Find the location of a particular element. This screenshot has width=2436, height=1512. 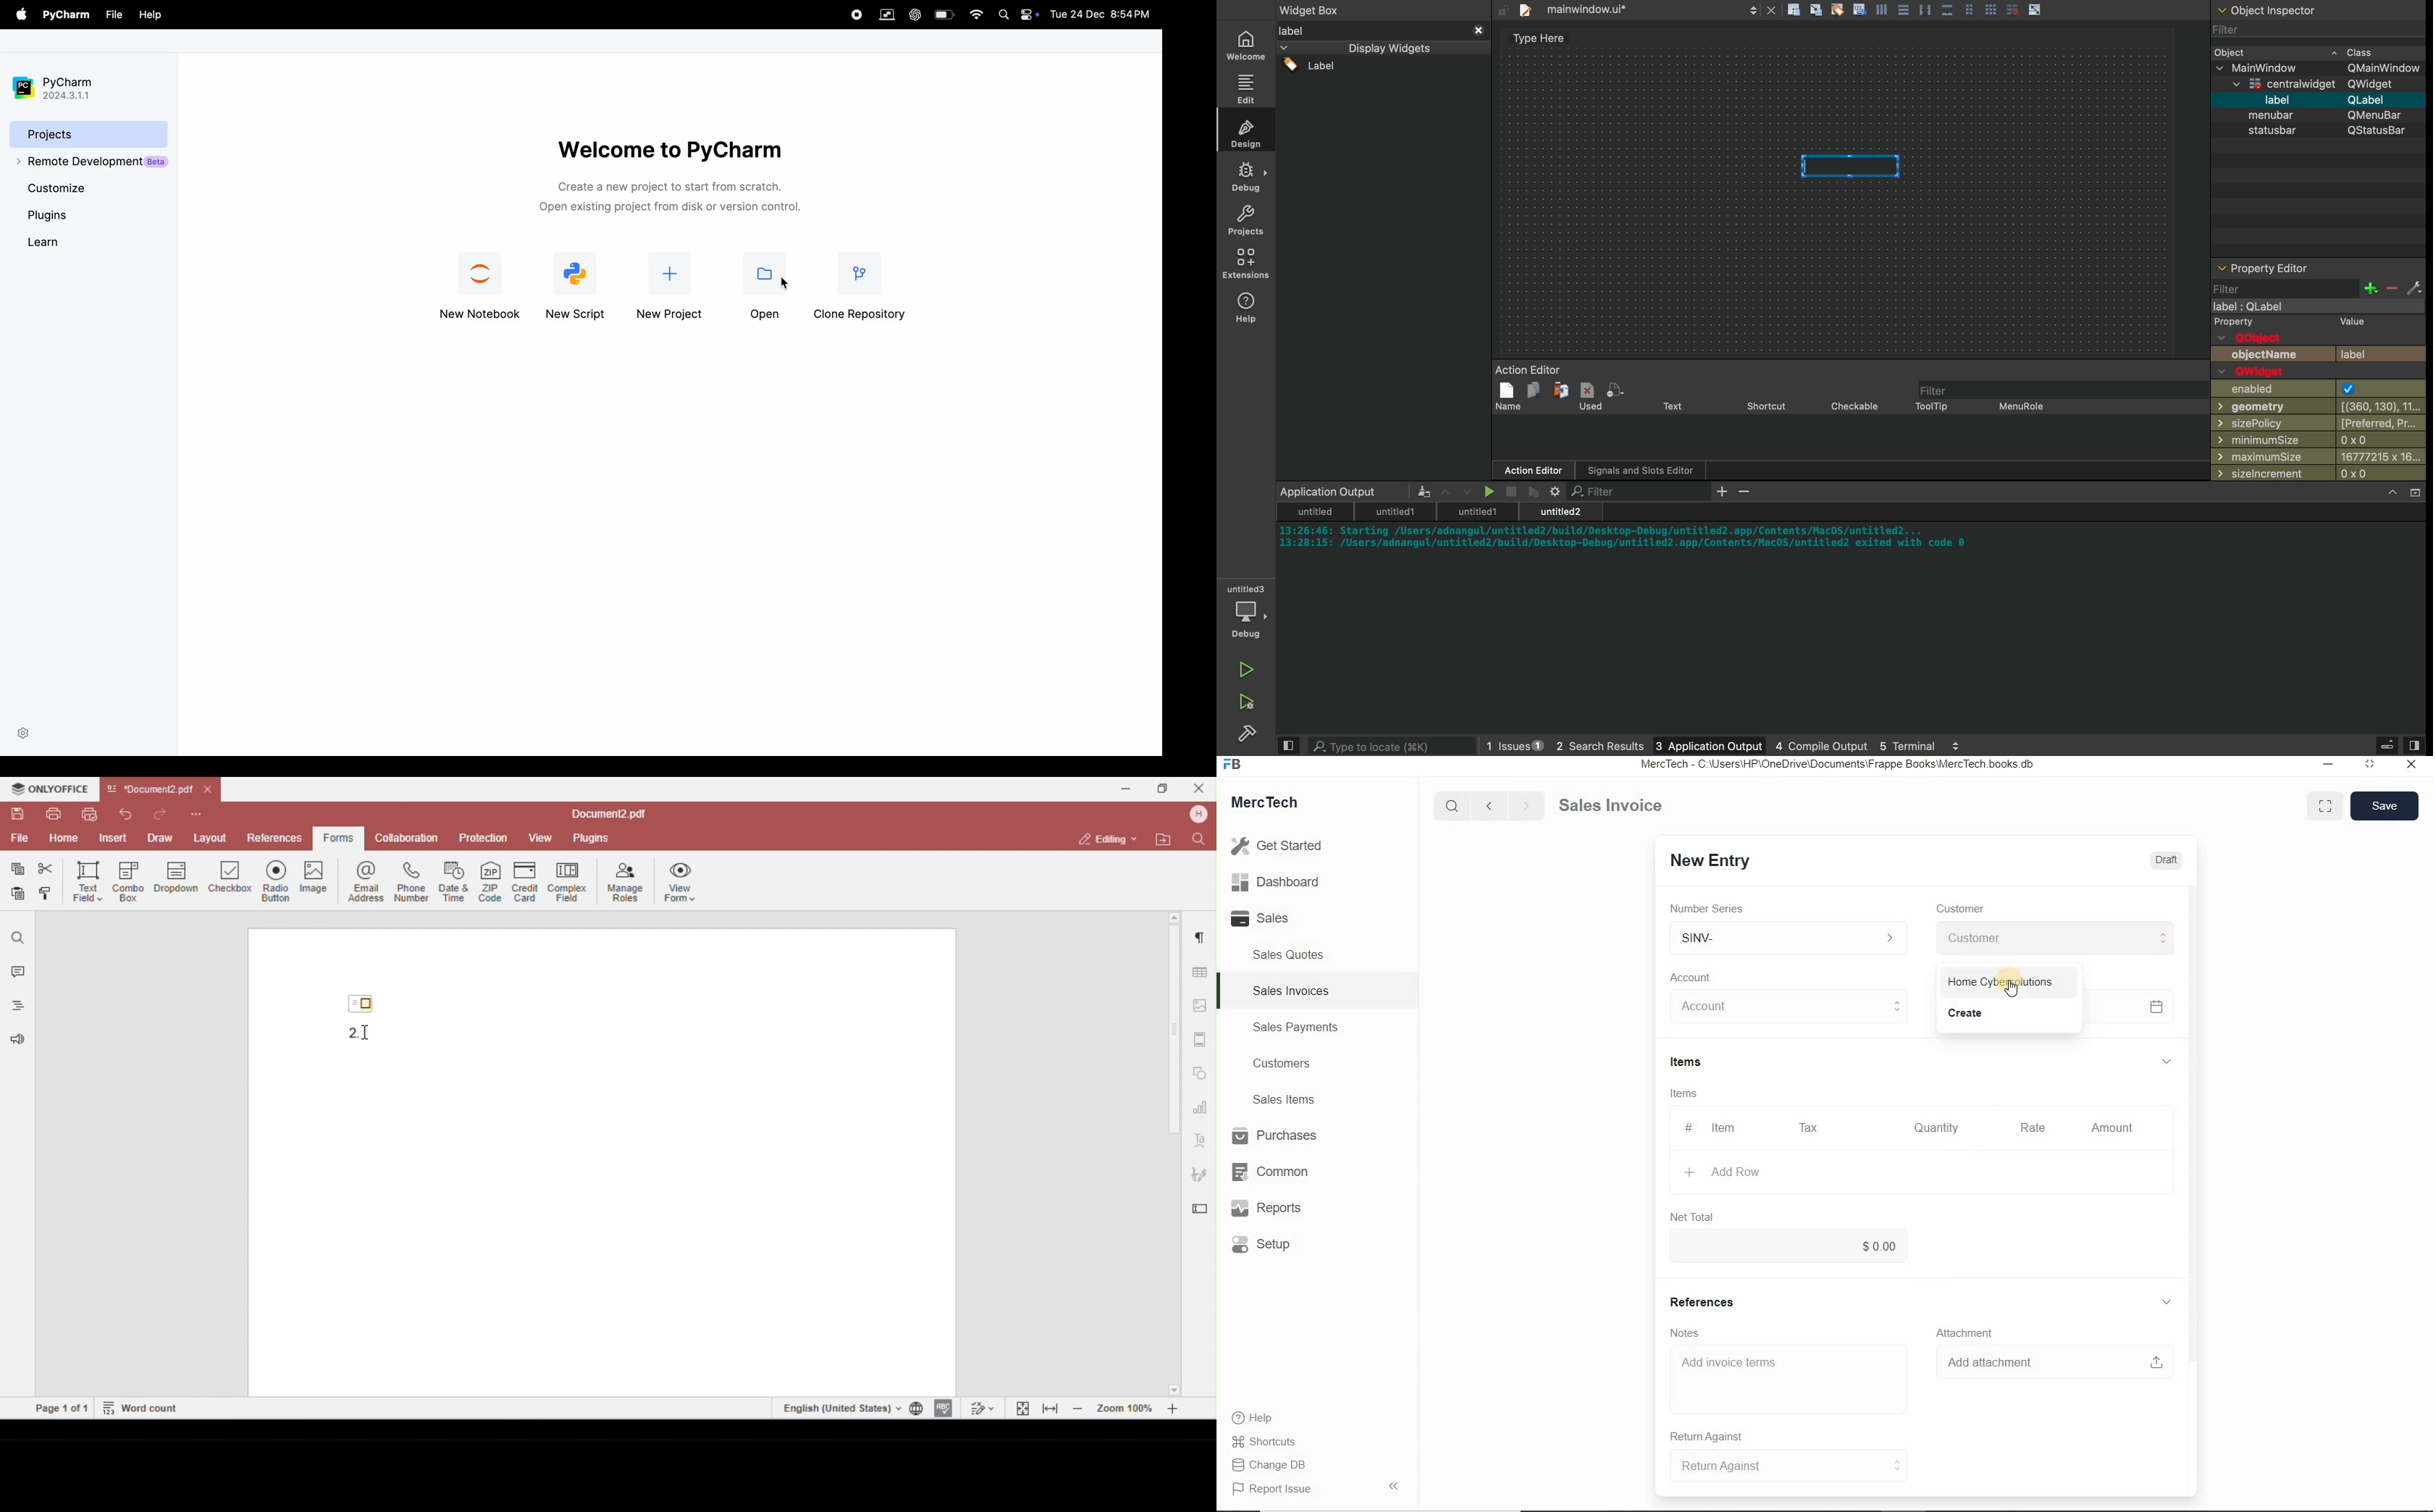

Setup is located at coordinates (1277, 1244).